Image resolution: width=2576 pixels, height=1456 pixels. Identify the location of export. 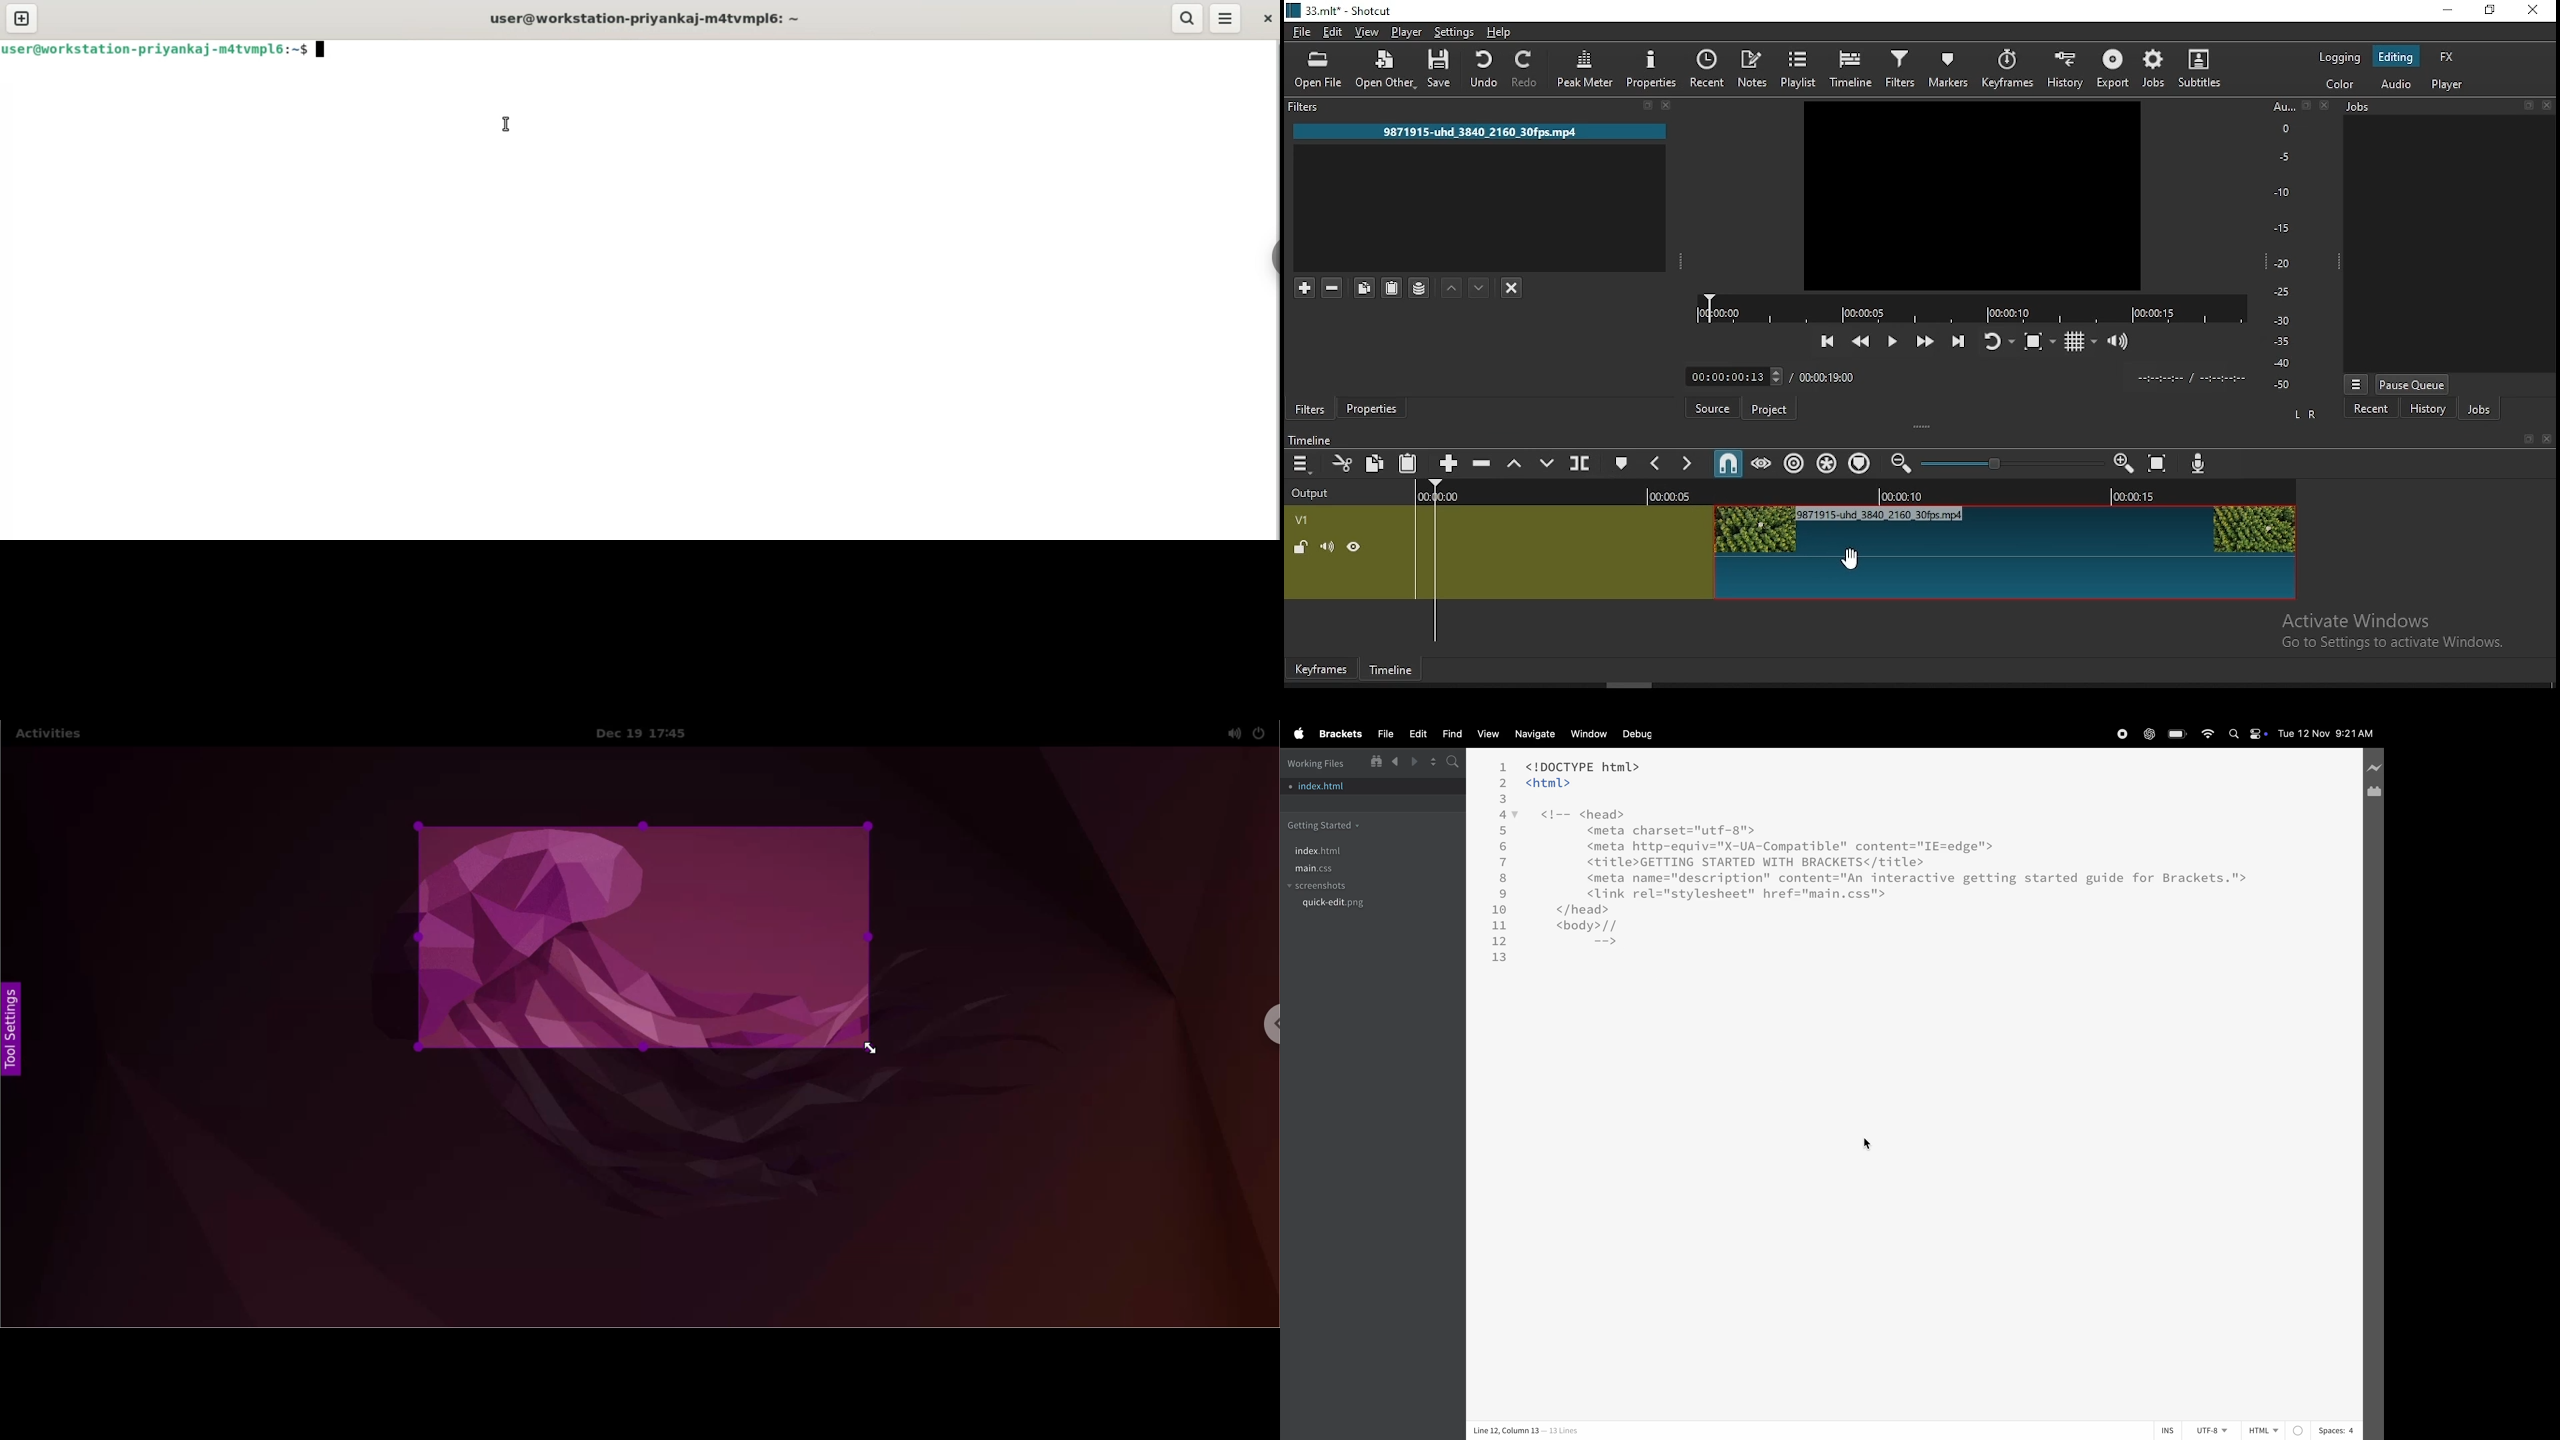
(2115, 70).